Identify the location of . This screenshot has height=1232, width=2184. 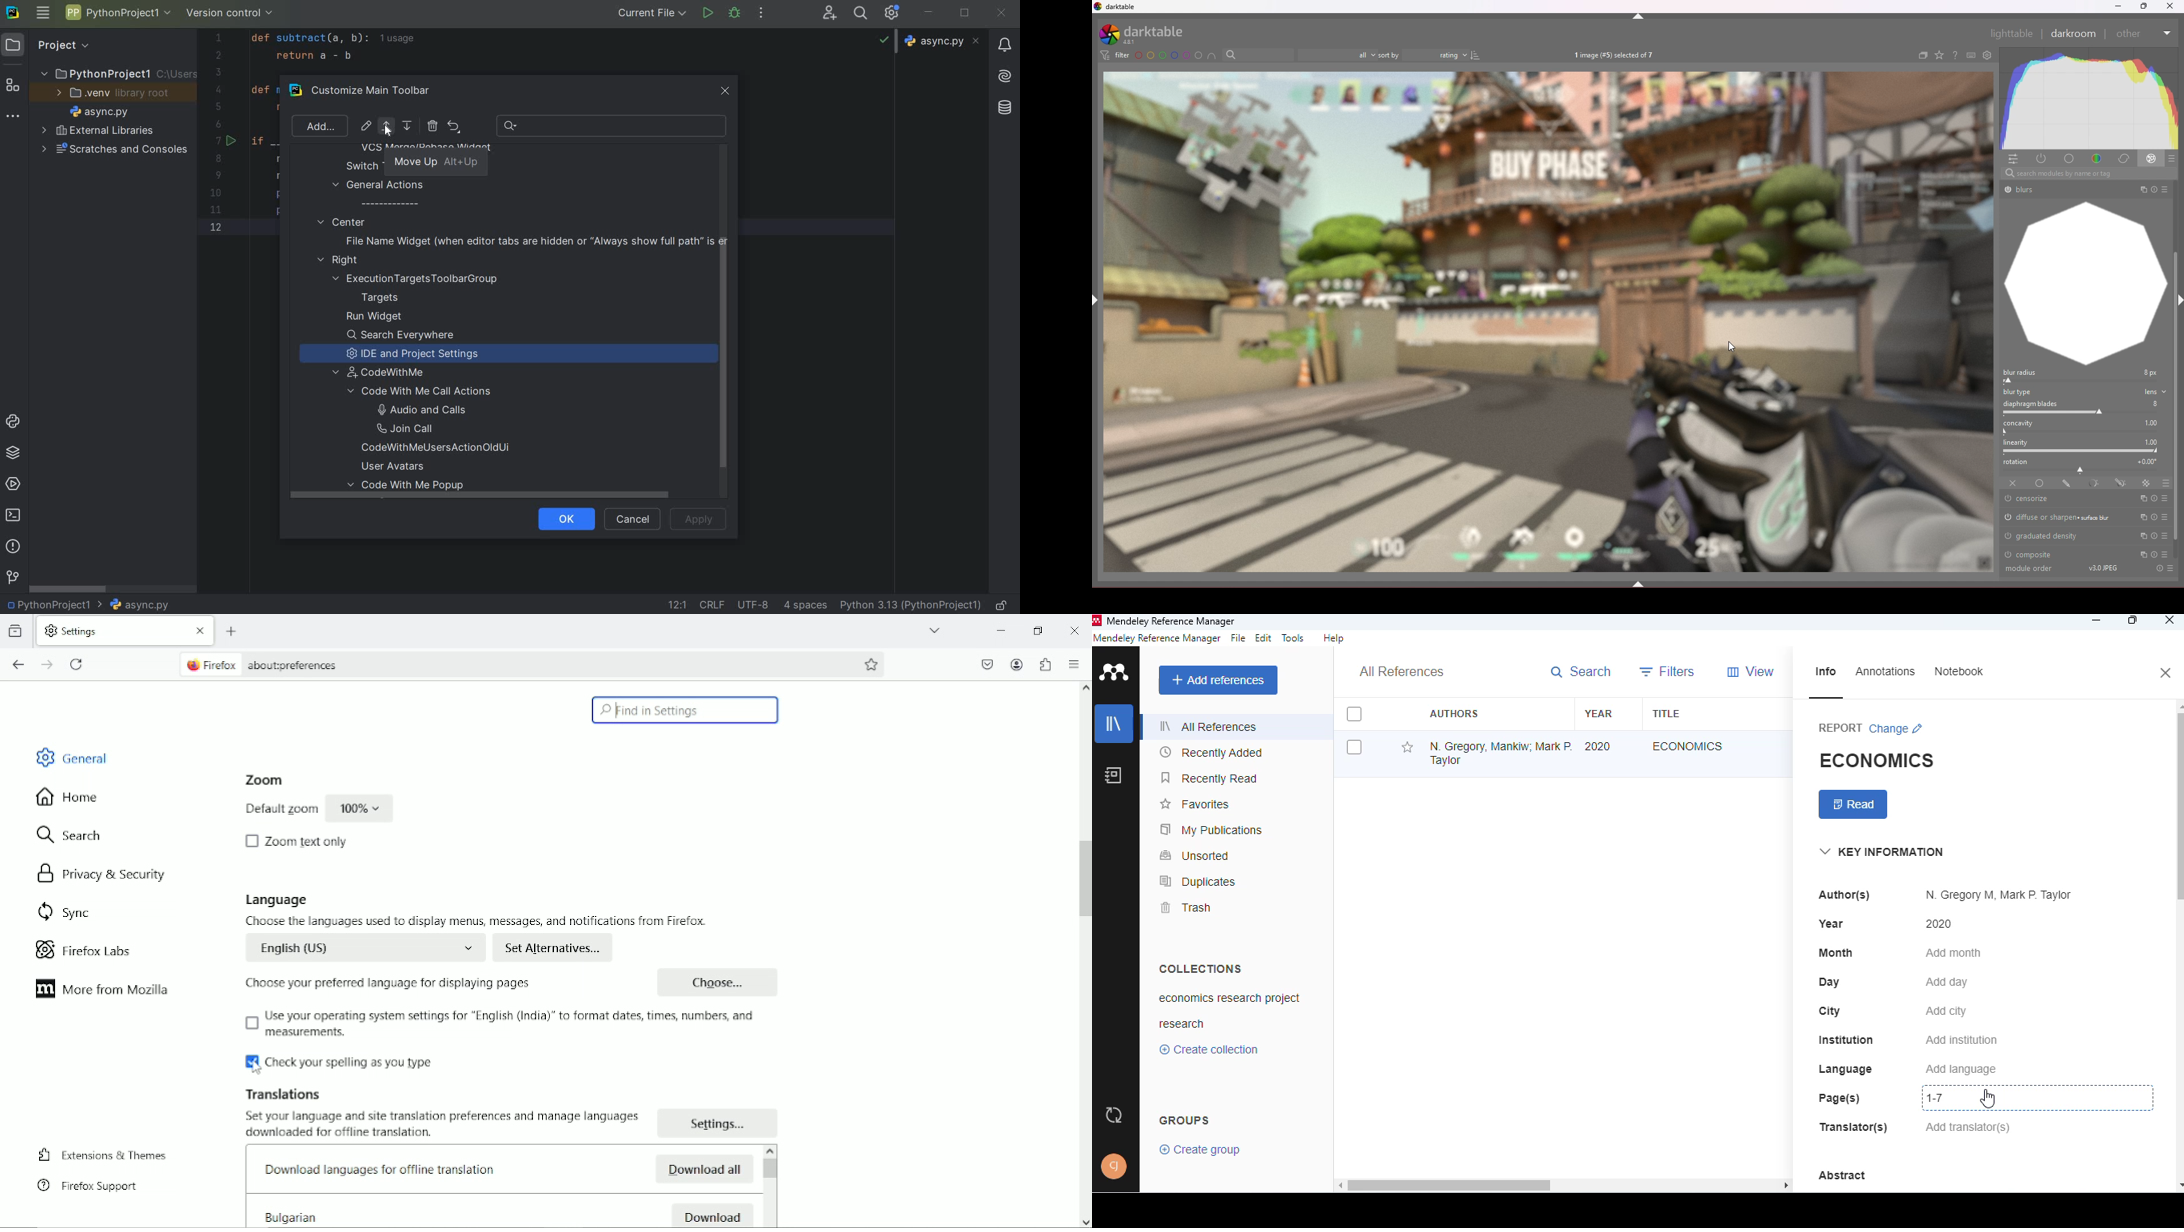
(2167, 33).